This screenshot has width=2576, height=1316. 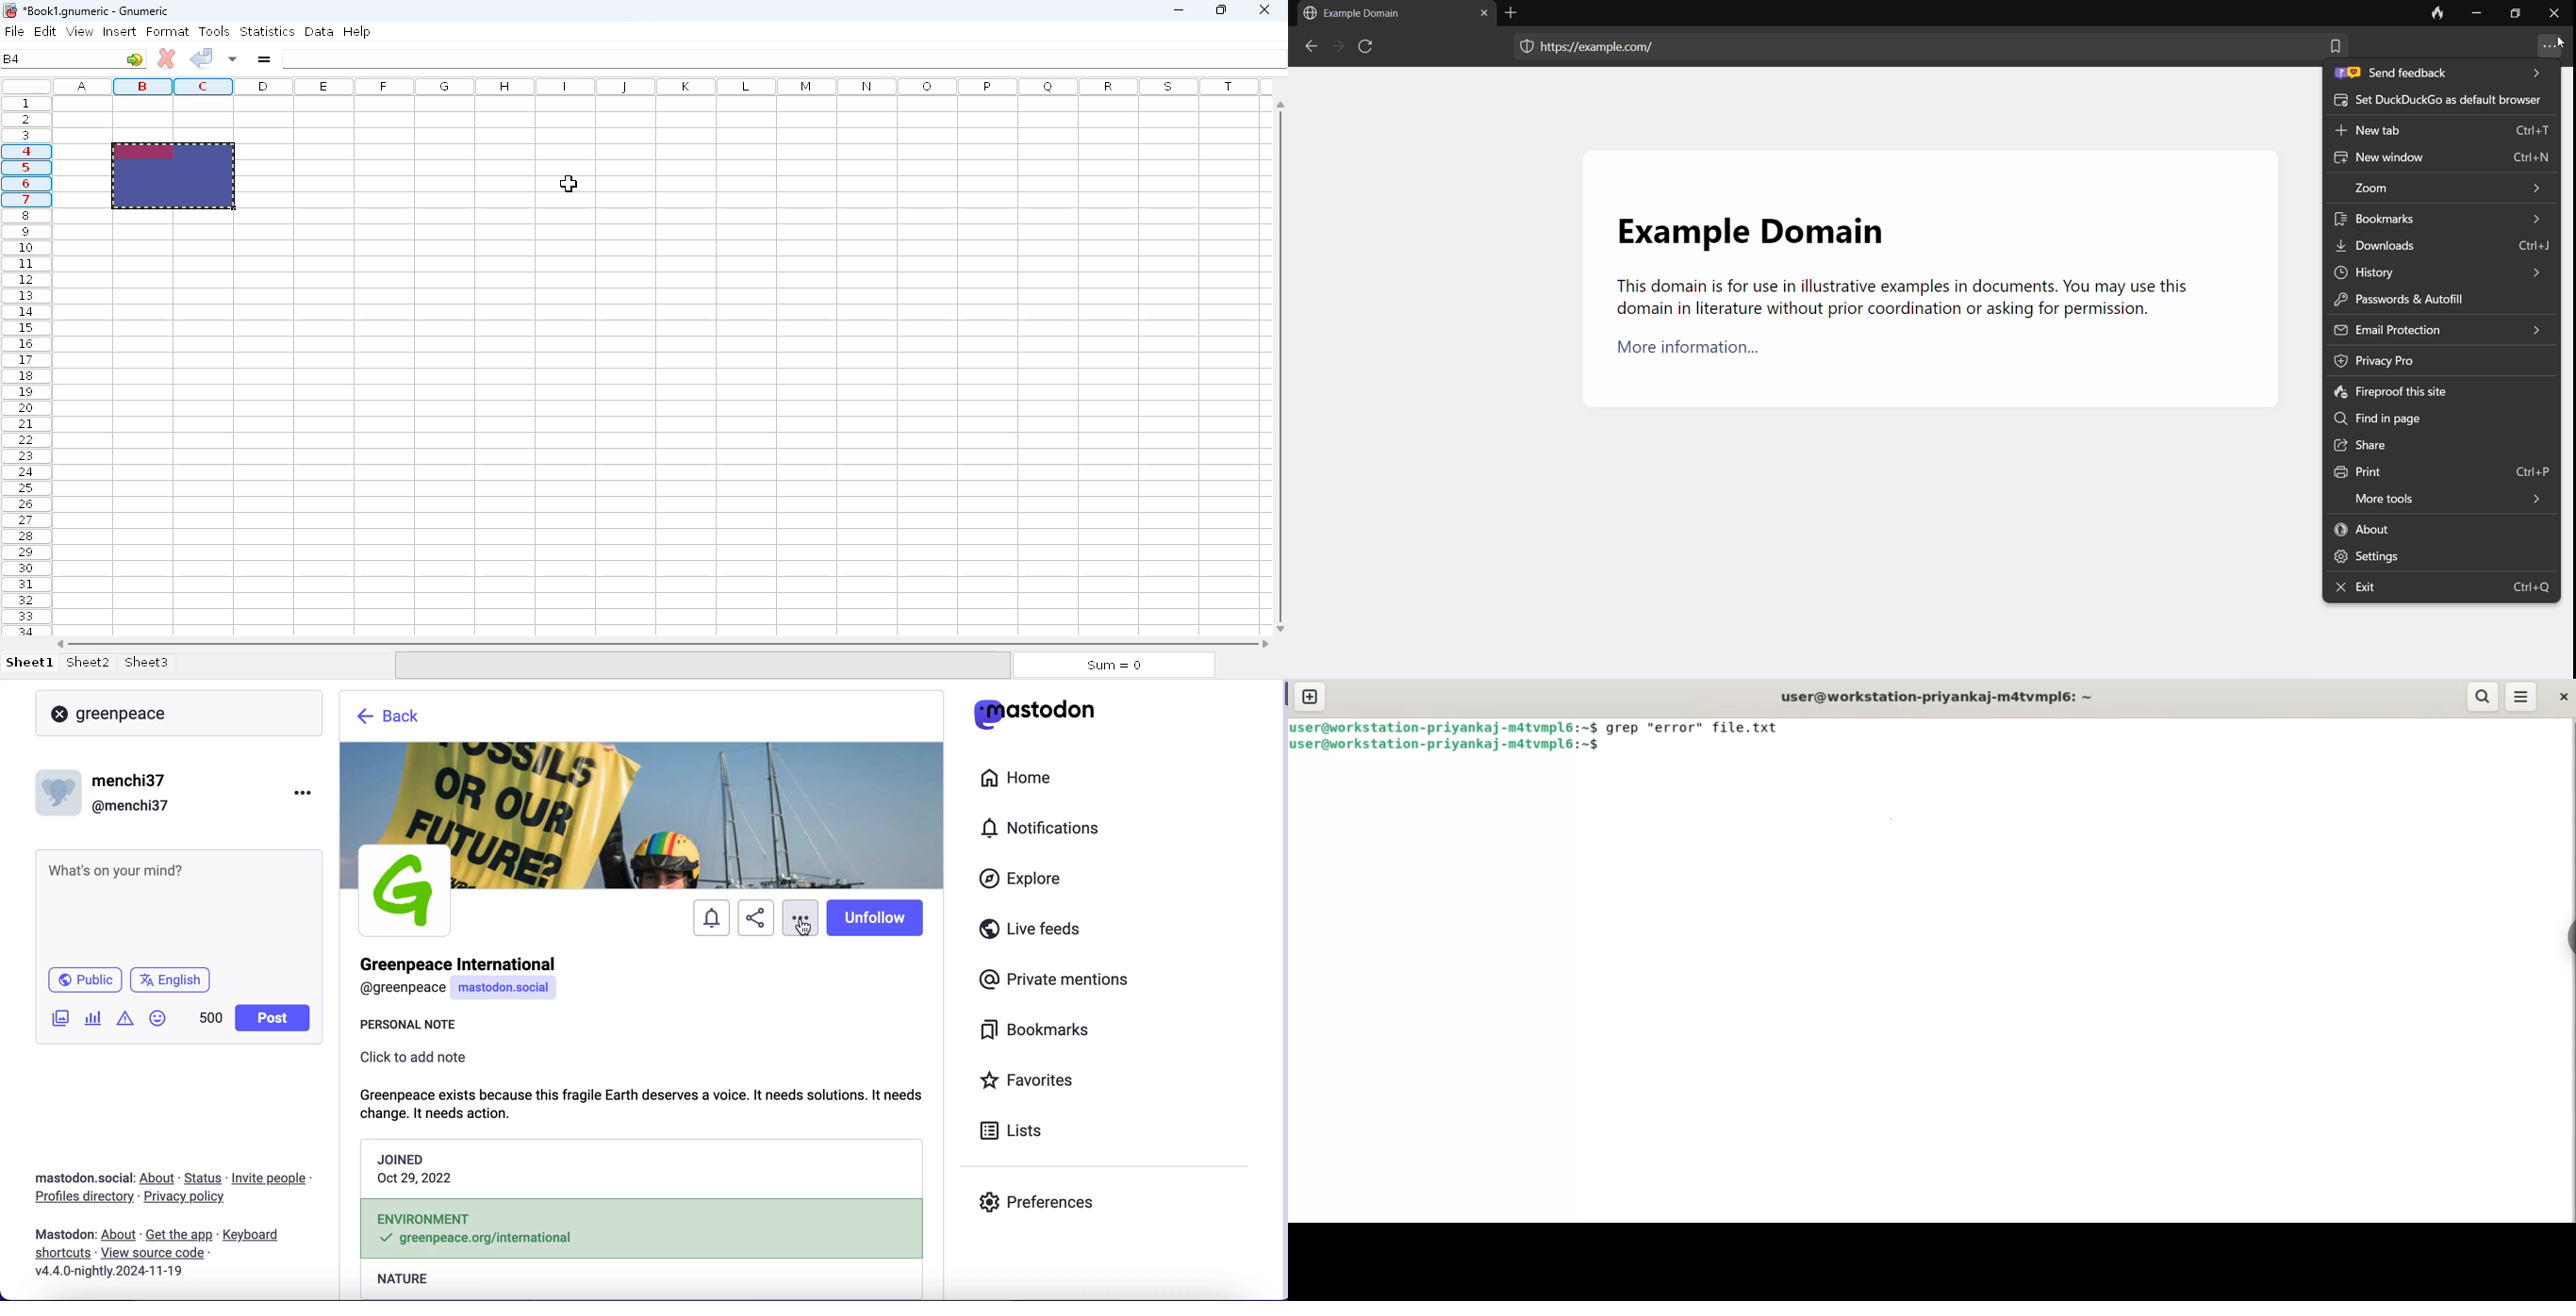 What do you see at coordinates (173, 176) in the screenshot?
I see `hotkey (Ctrl+C) on selected range` at bounding box center [173, 176].